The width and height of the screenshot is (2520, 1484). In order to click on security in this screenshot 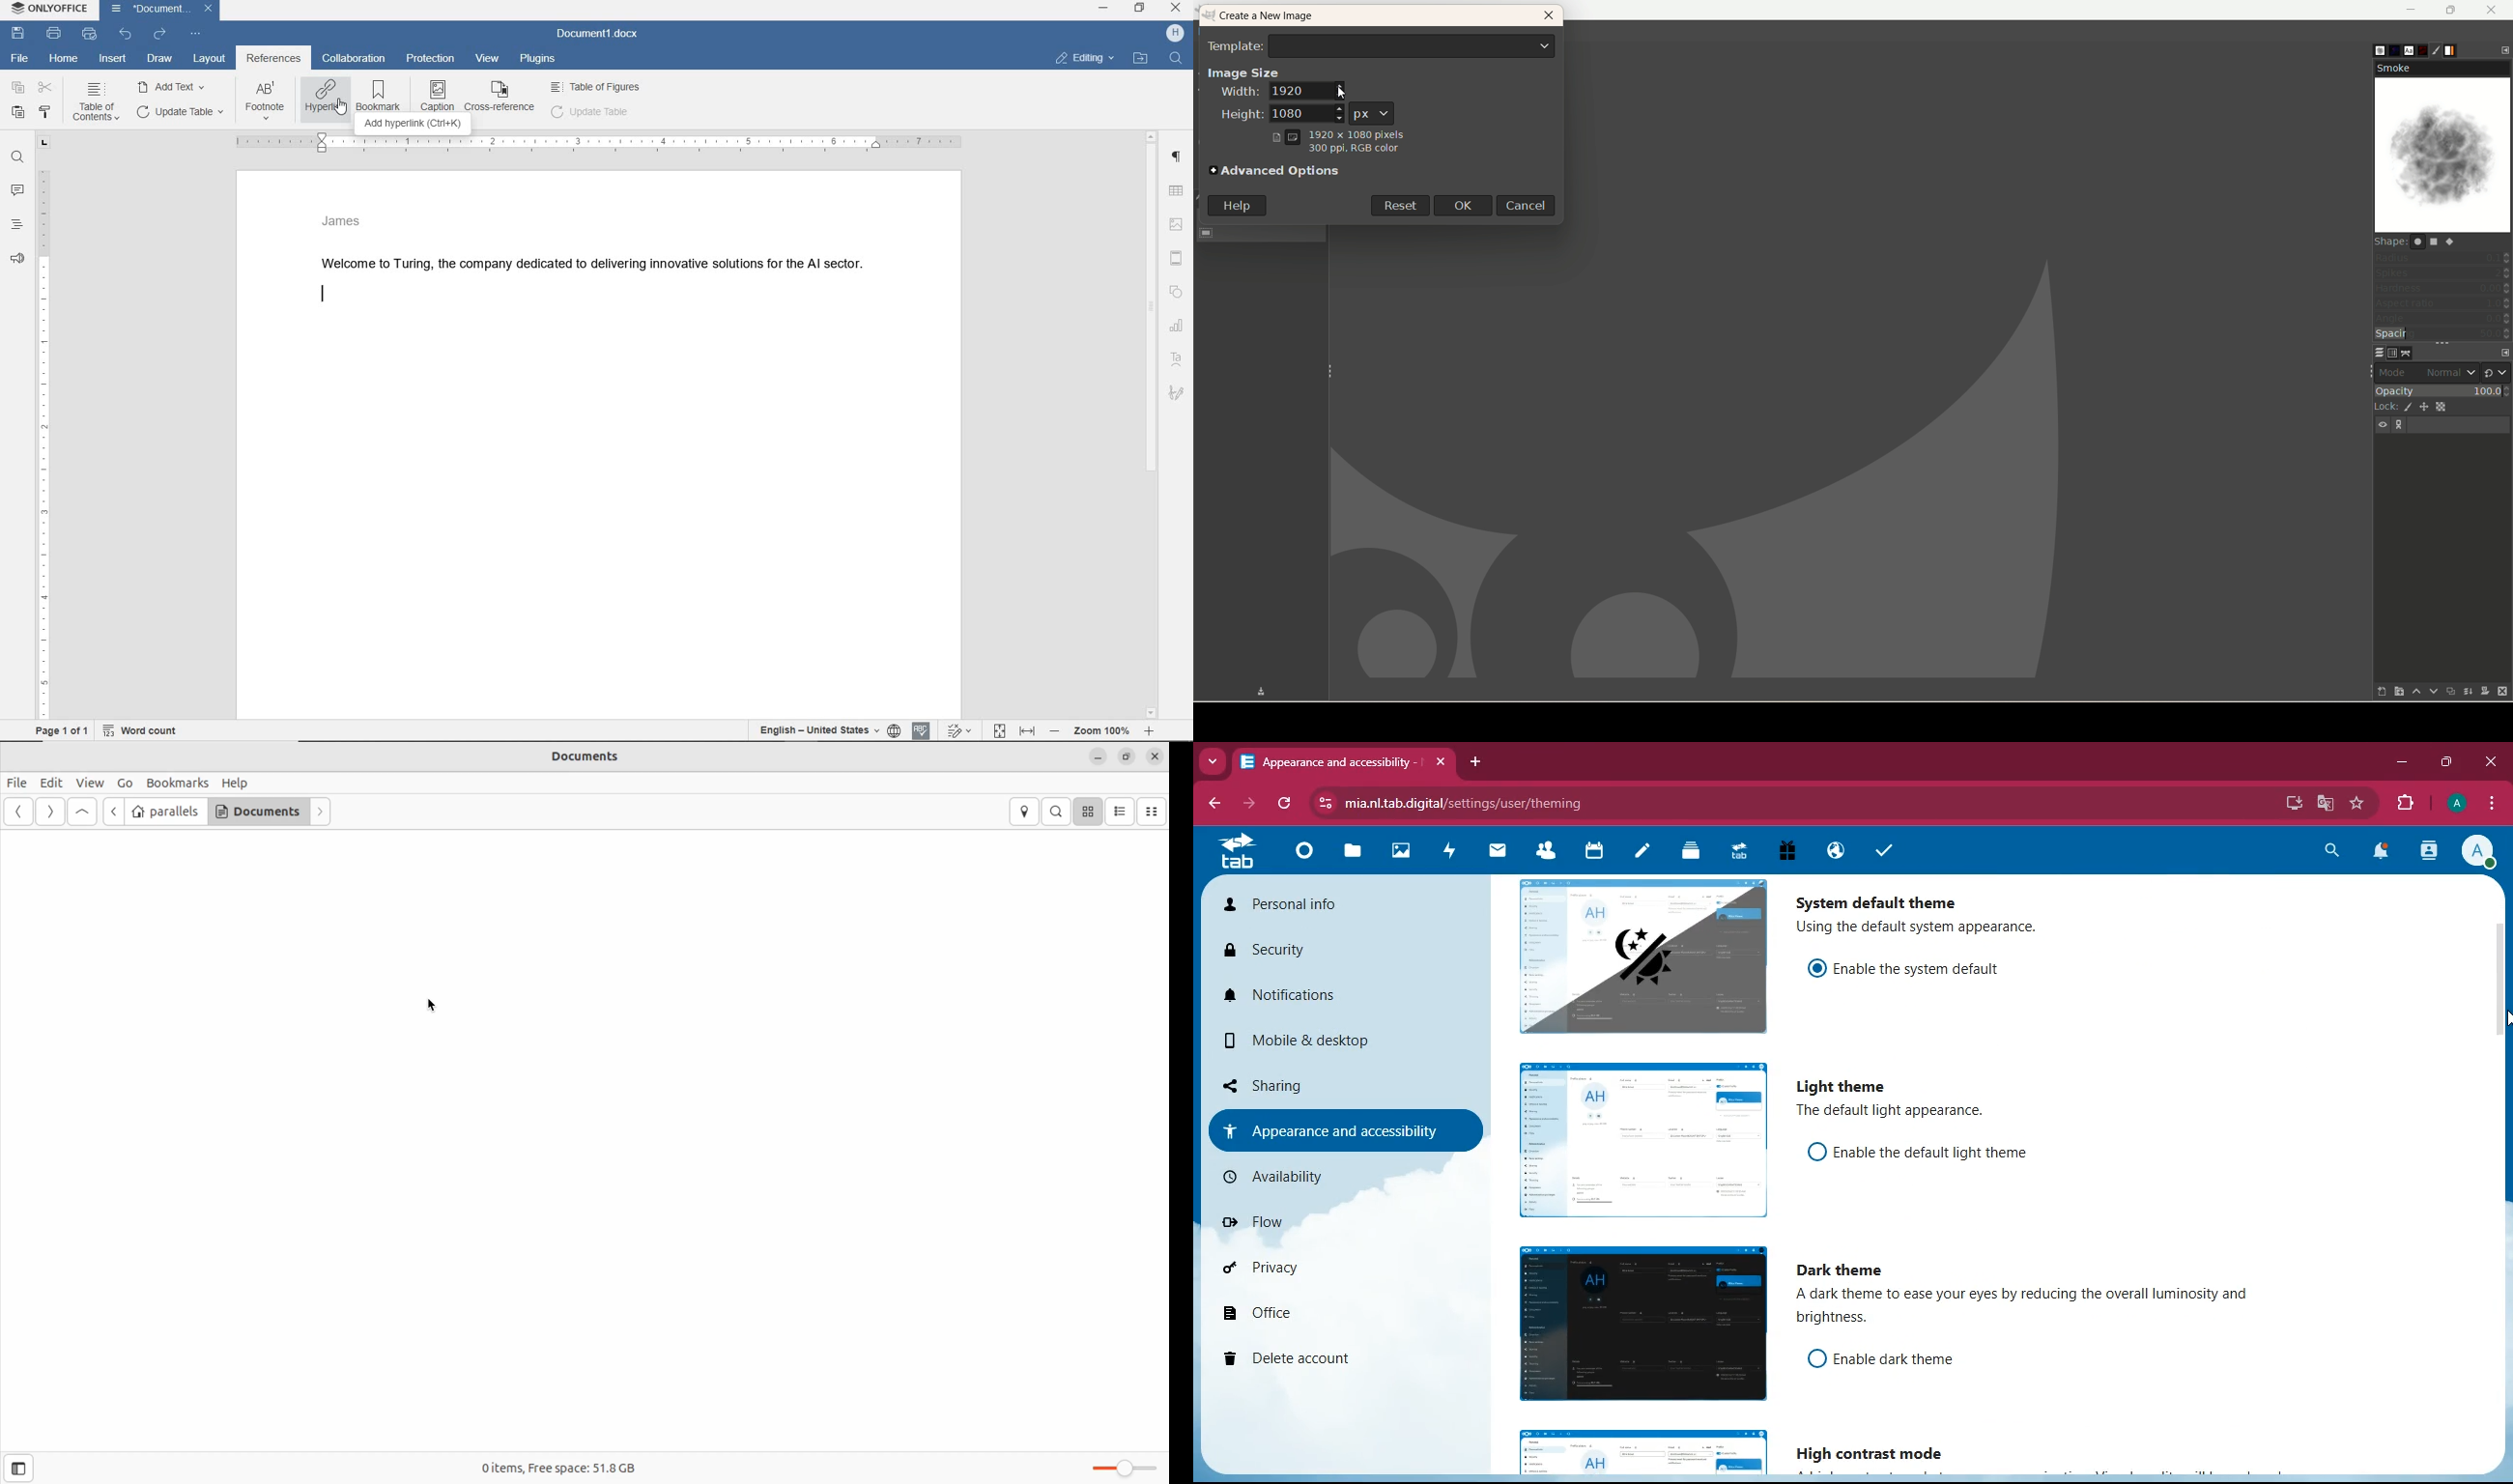, I will do `click(1299, 954)`.